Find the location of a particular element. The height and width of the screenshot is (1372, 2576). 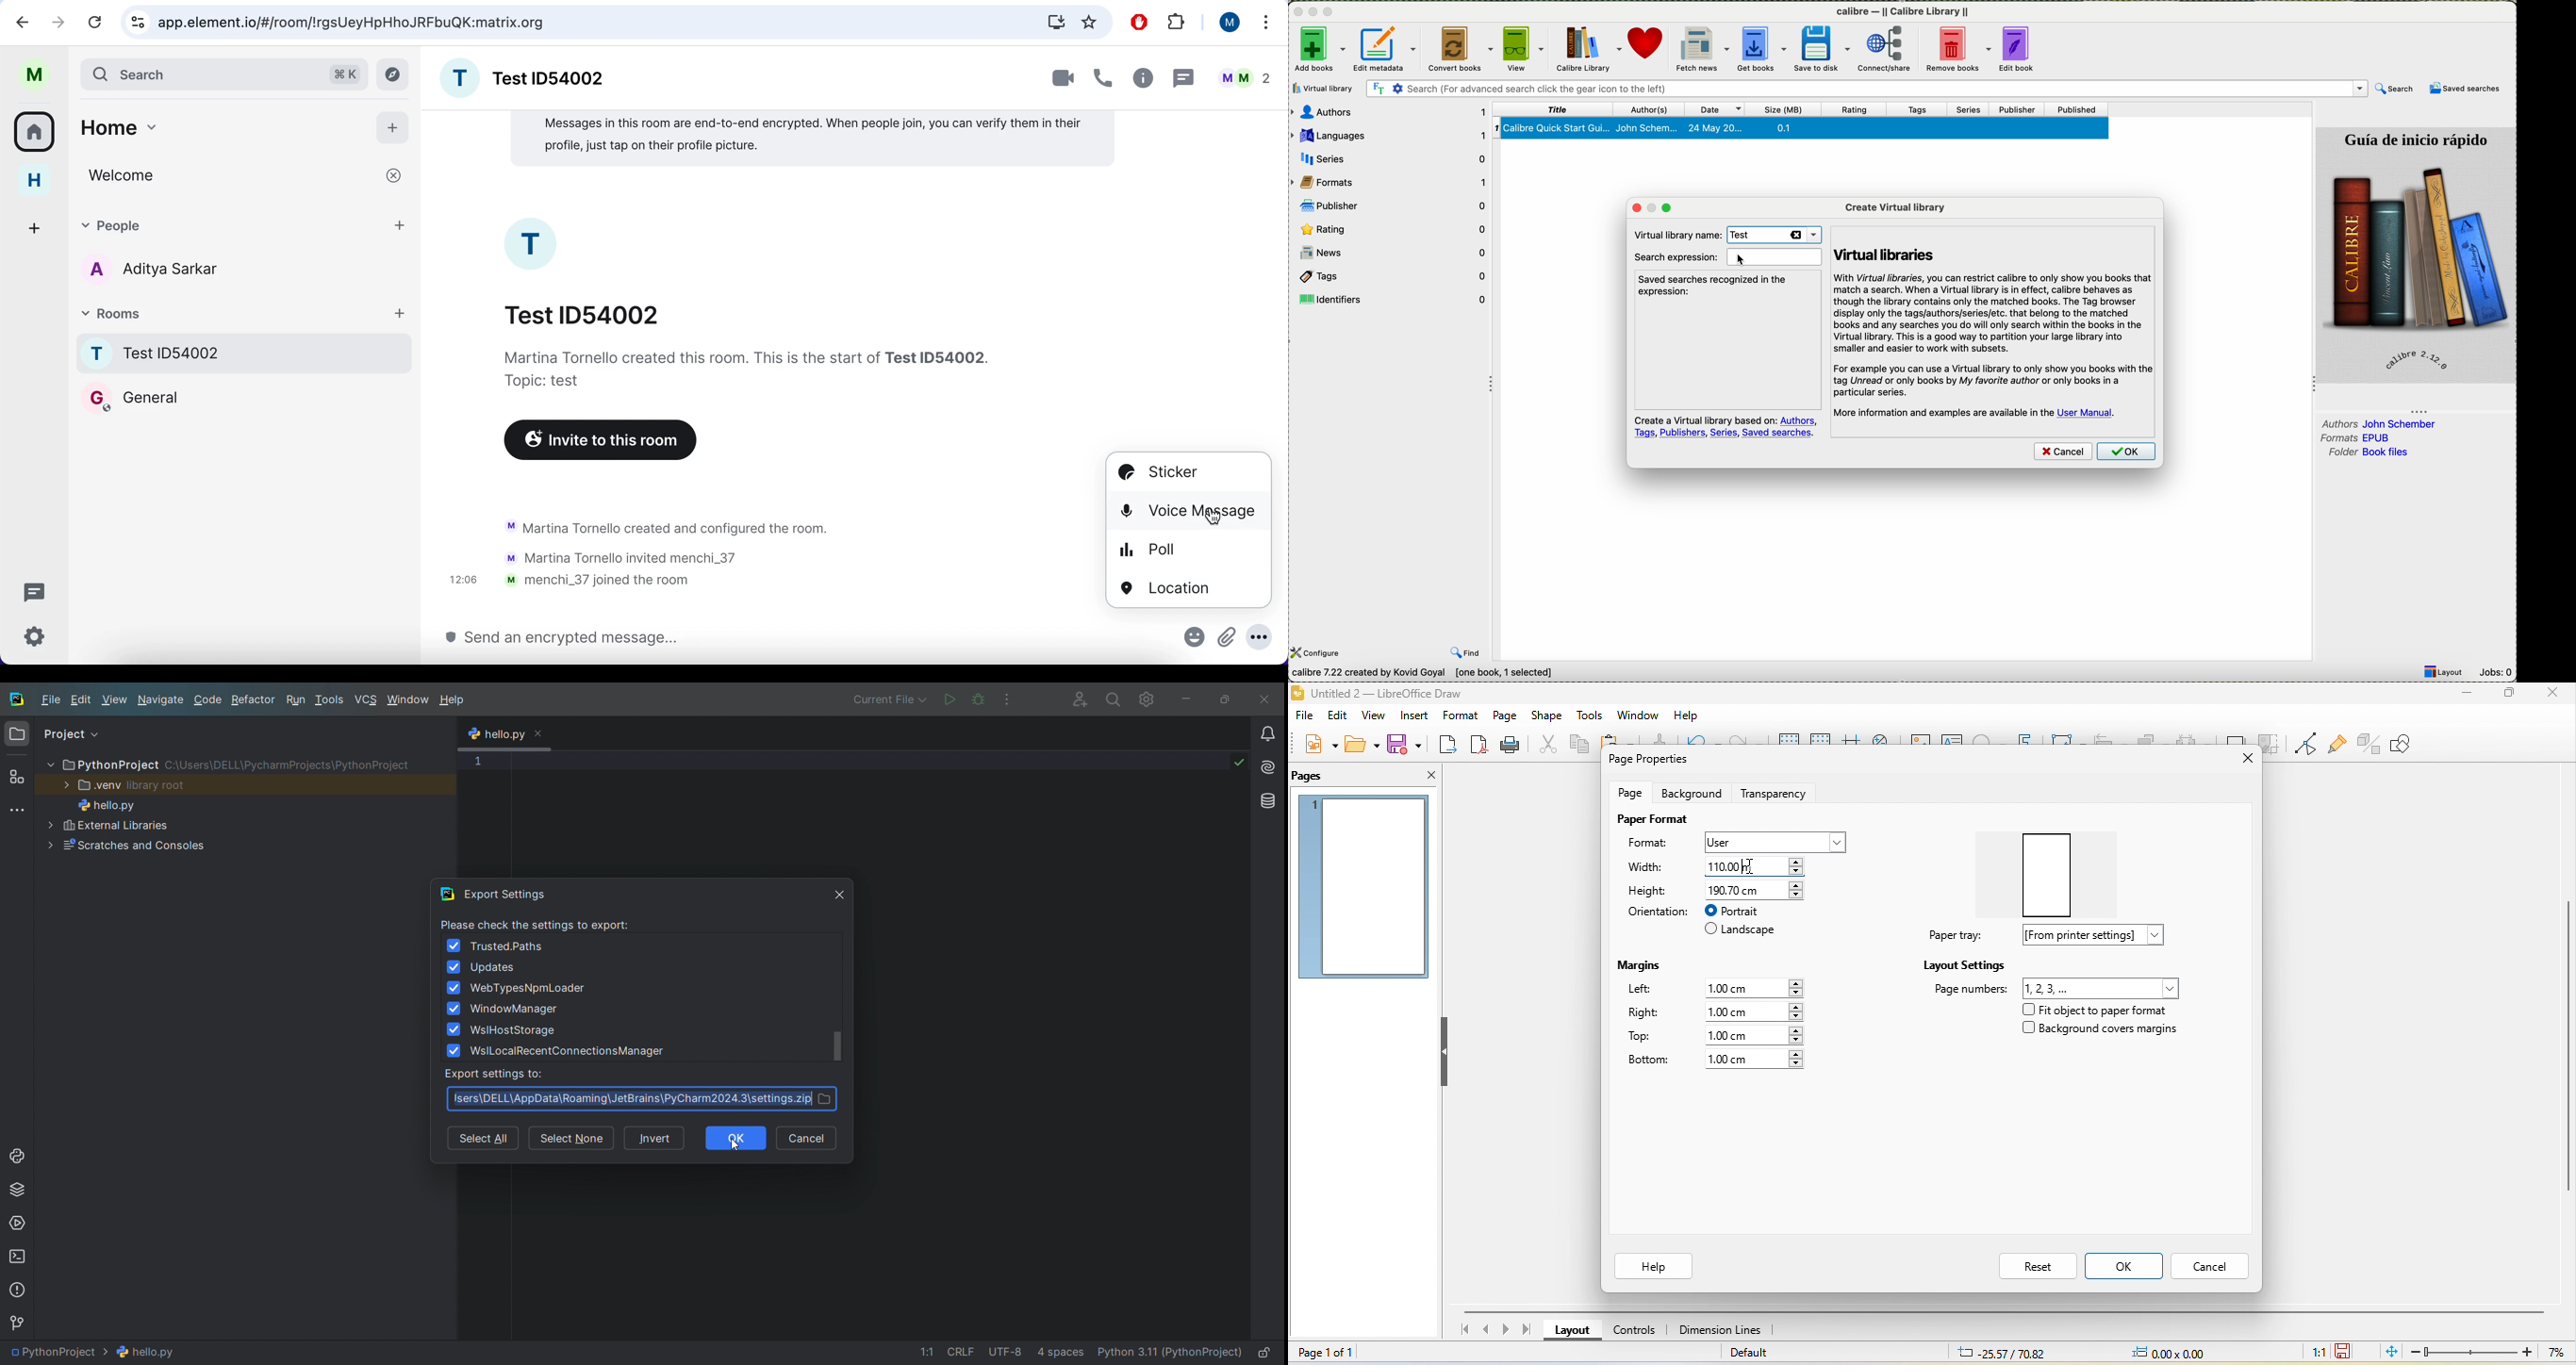

next page is located at coordinates (1509, 1330).